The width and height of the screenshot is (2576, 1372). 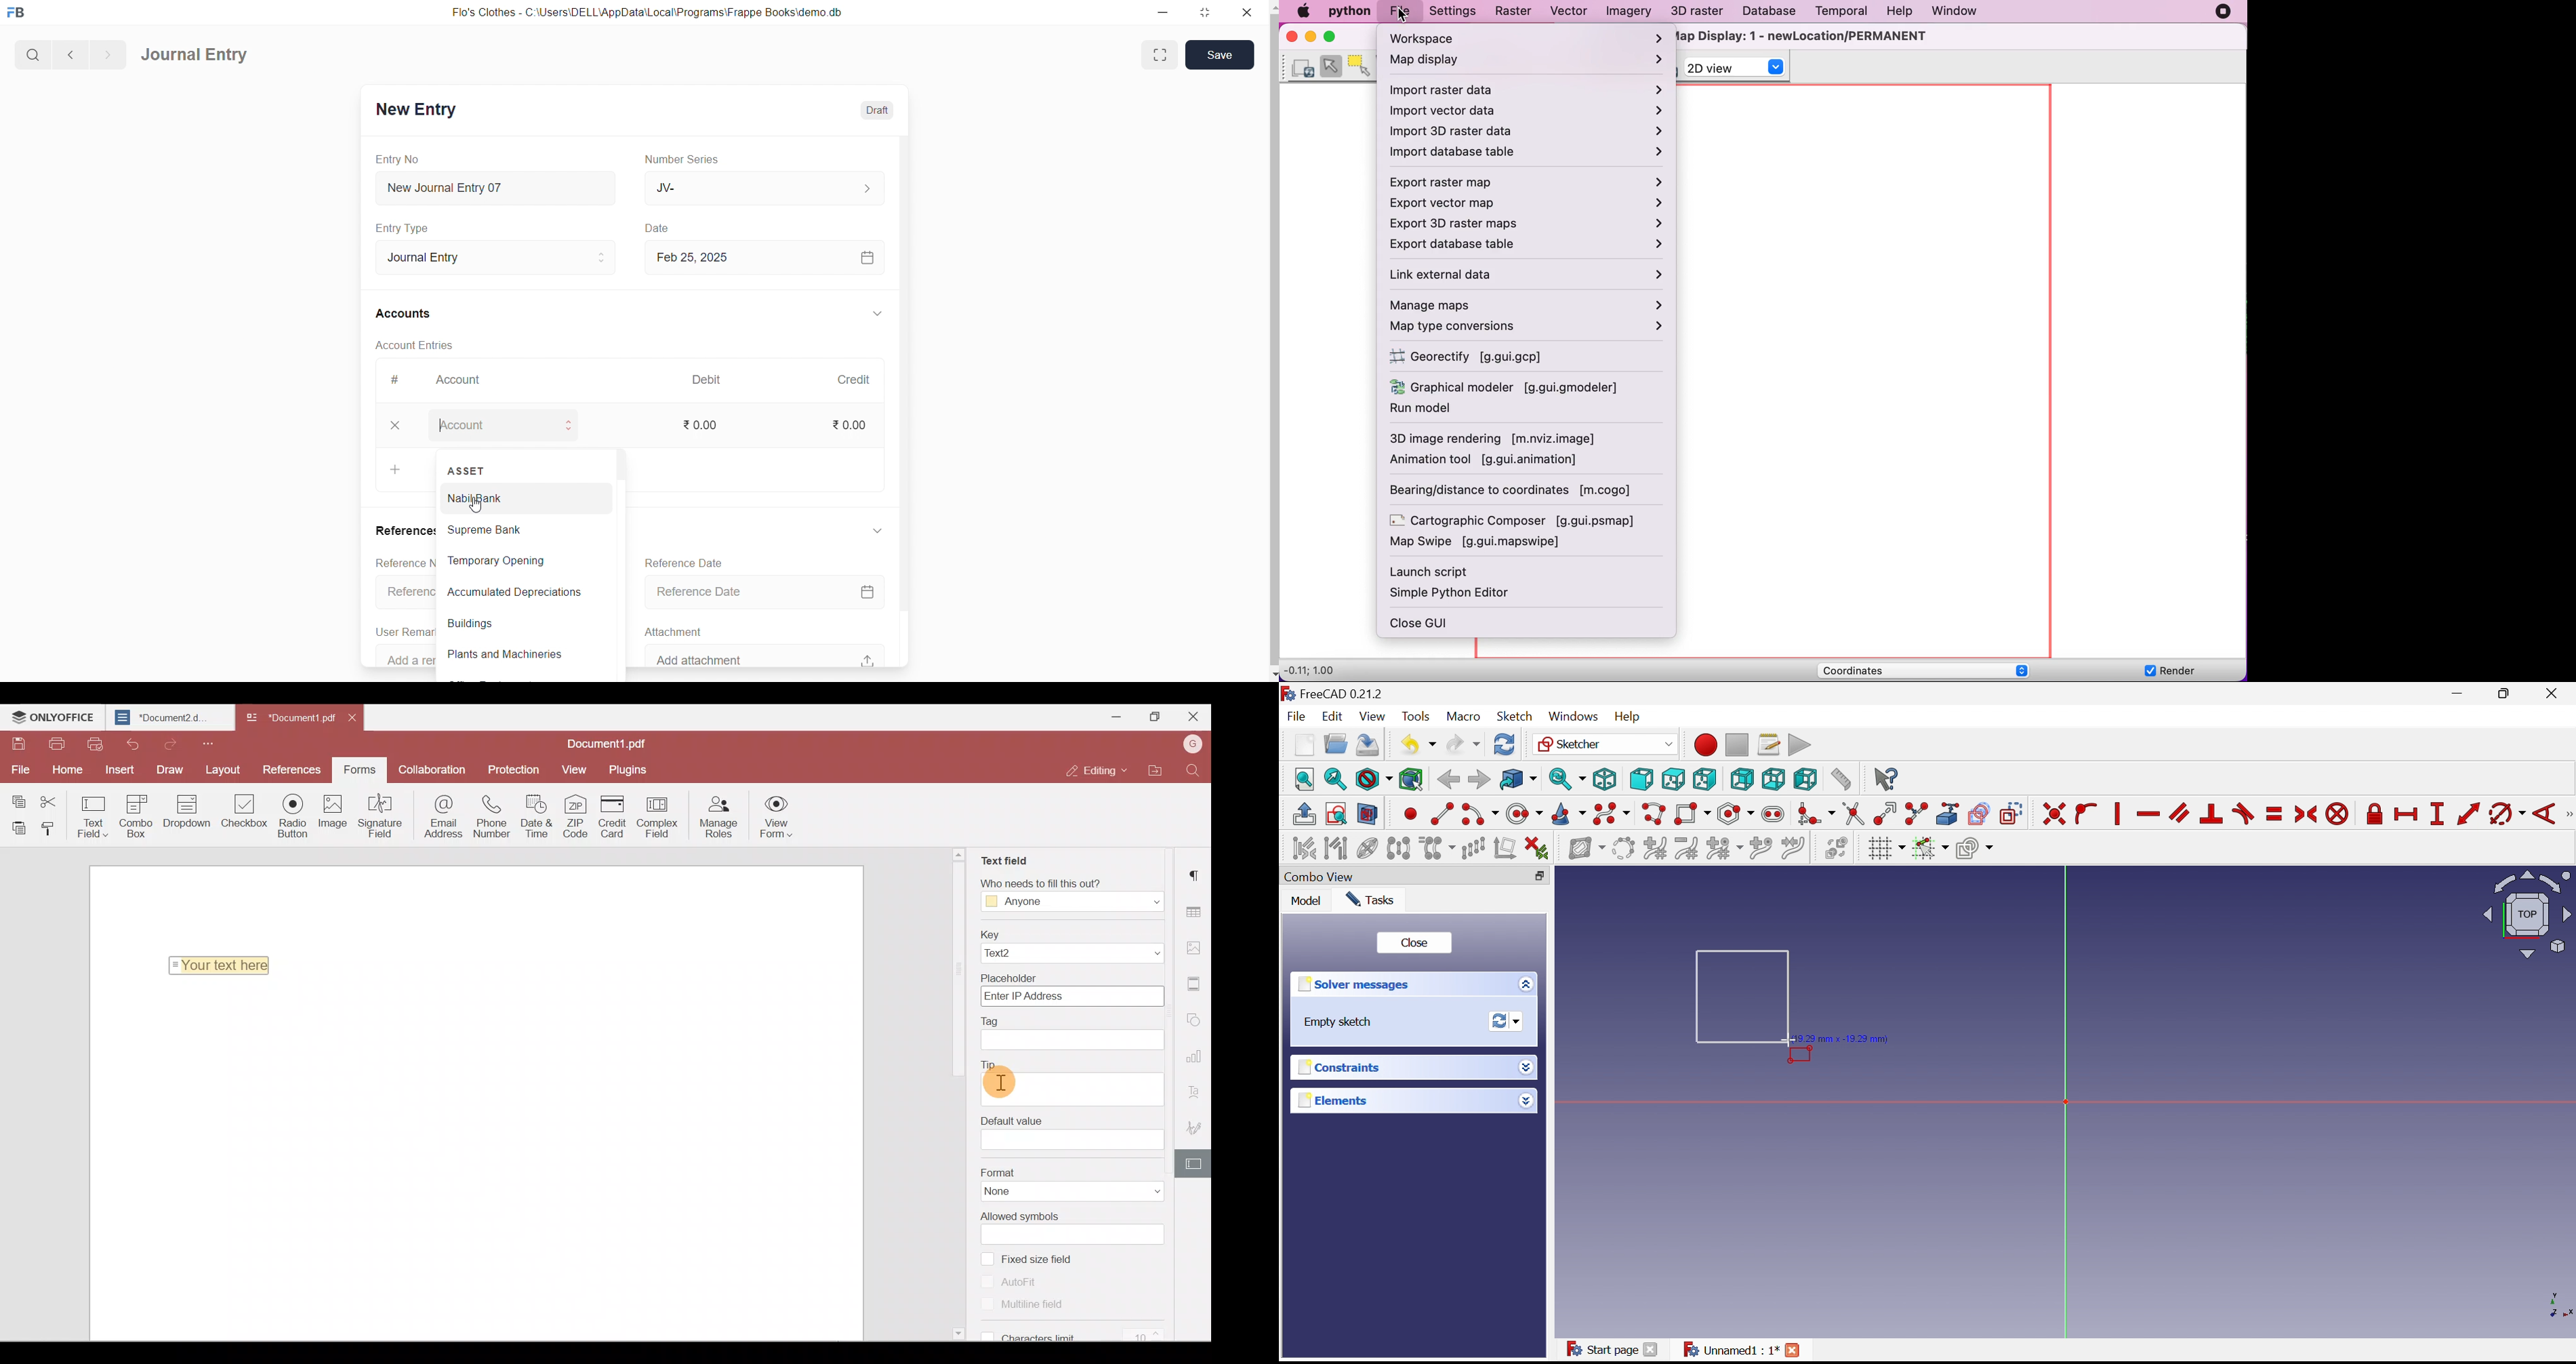 What do you see at coordinates (1374, 718) in the screenshot?
I see `View` at bounding box center [1374, 718].